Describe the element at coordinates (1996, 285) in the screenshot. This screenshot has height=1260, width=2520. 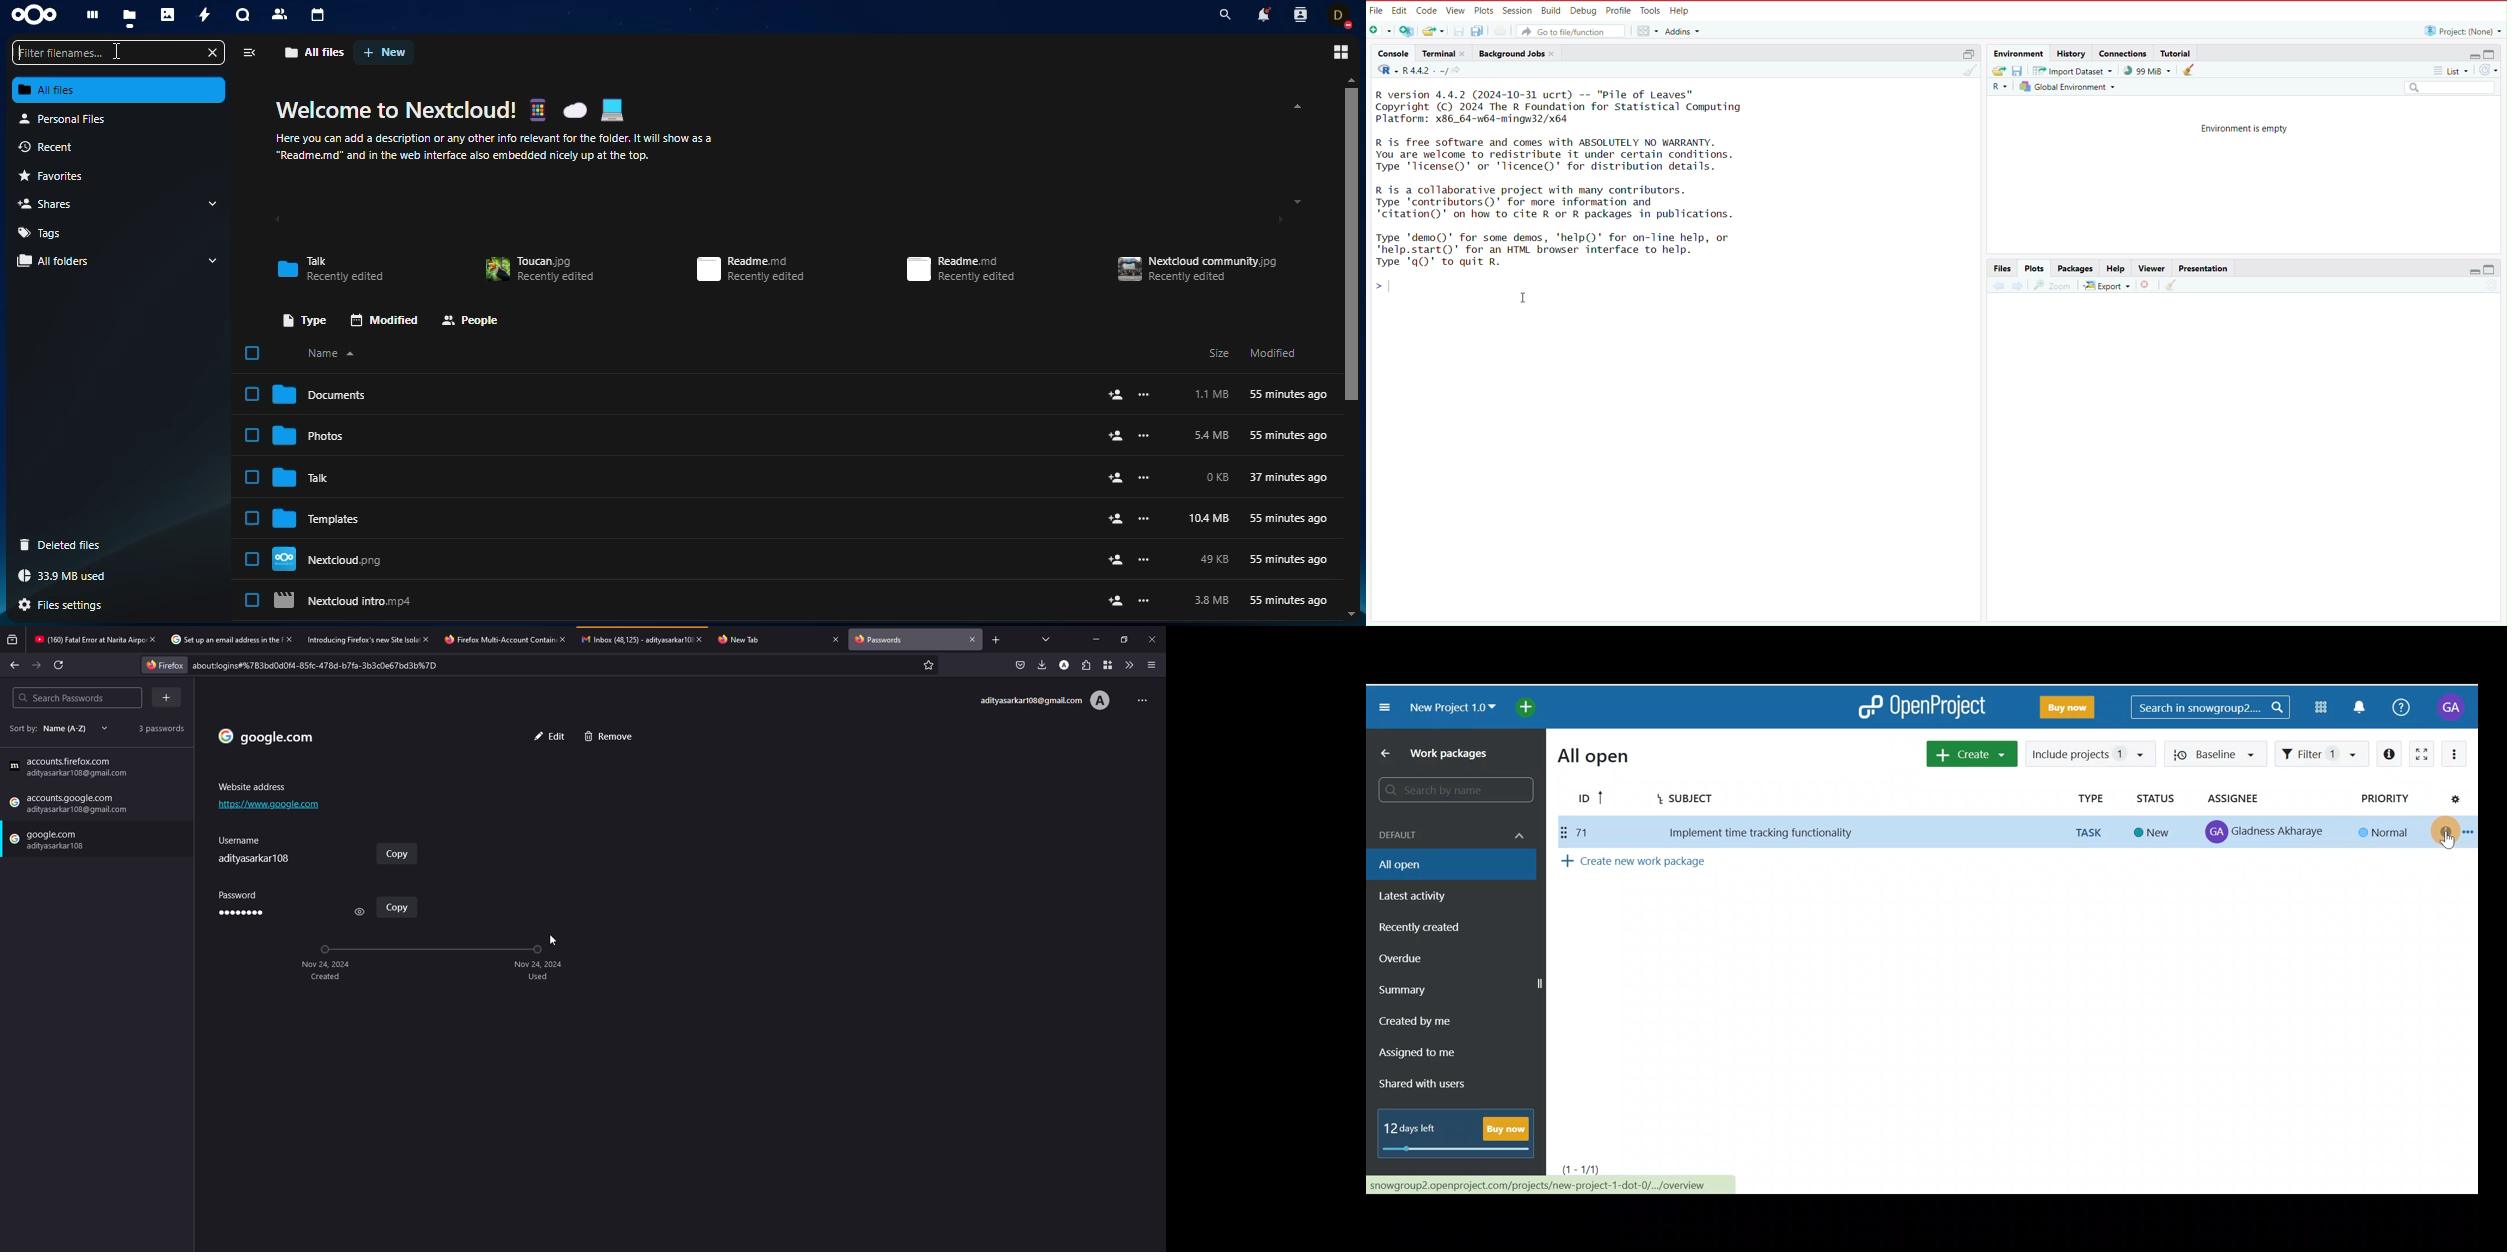
I see `previous plot` at that location.